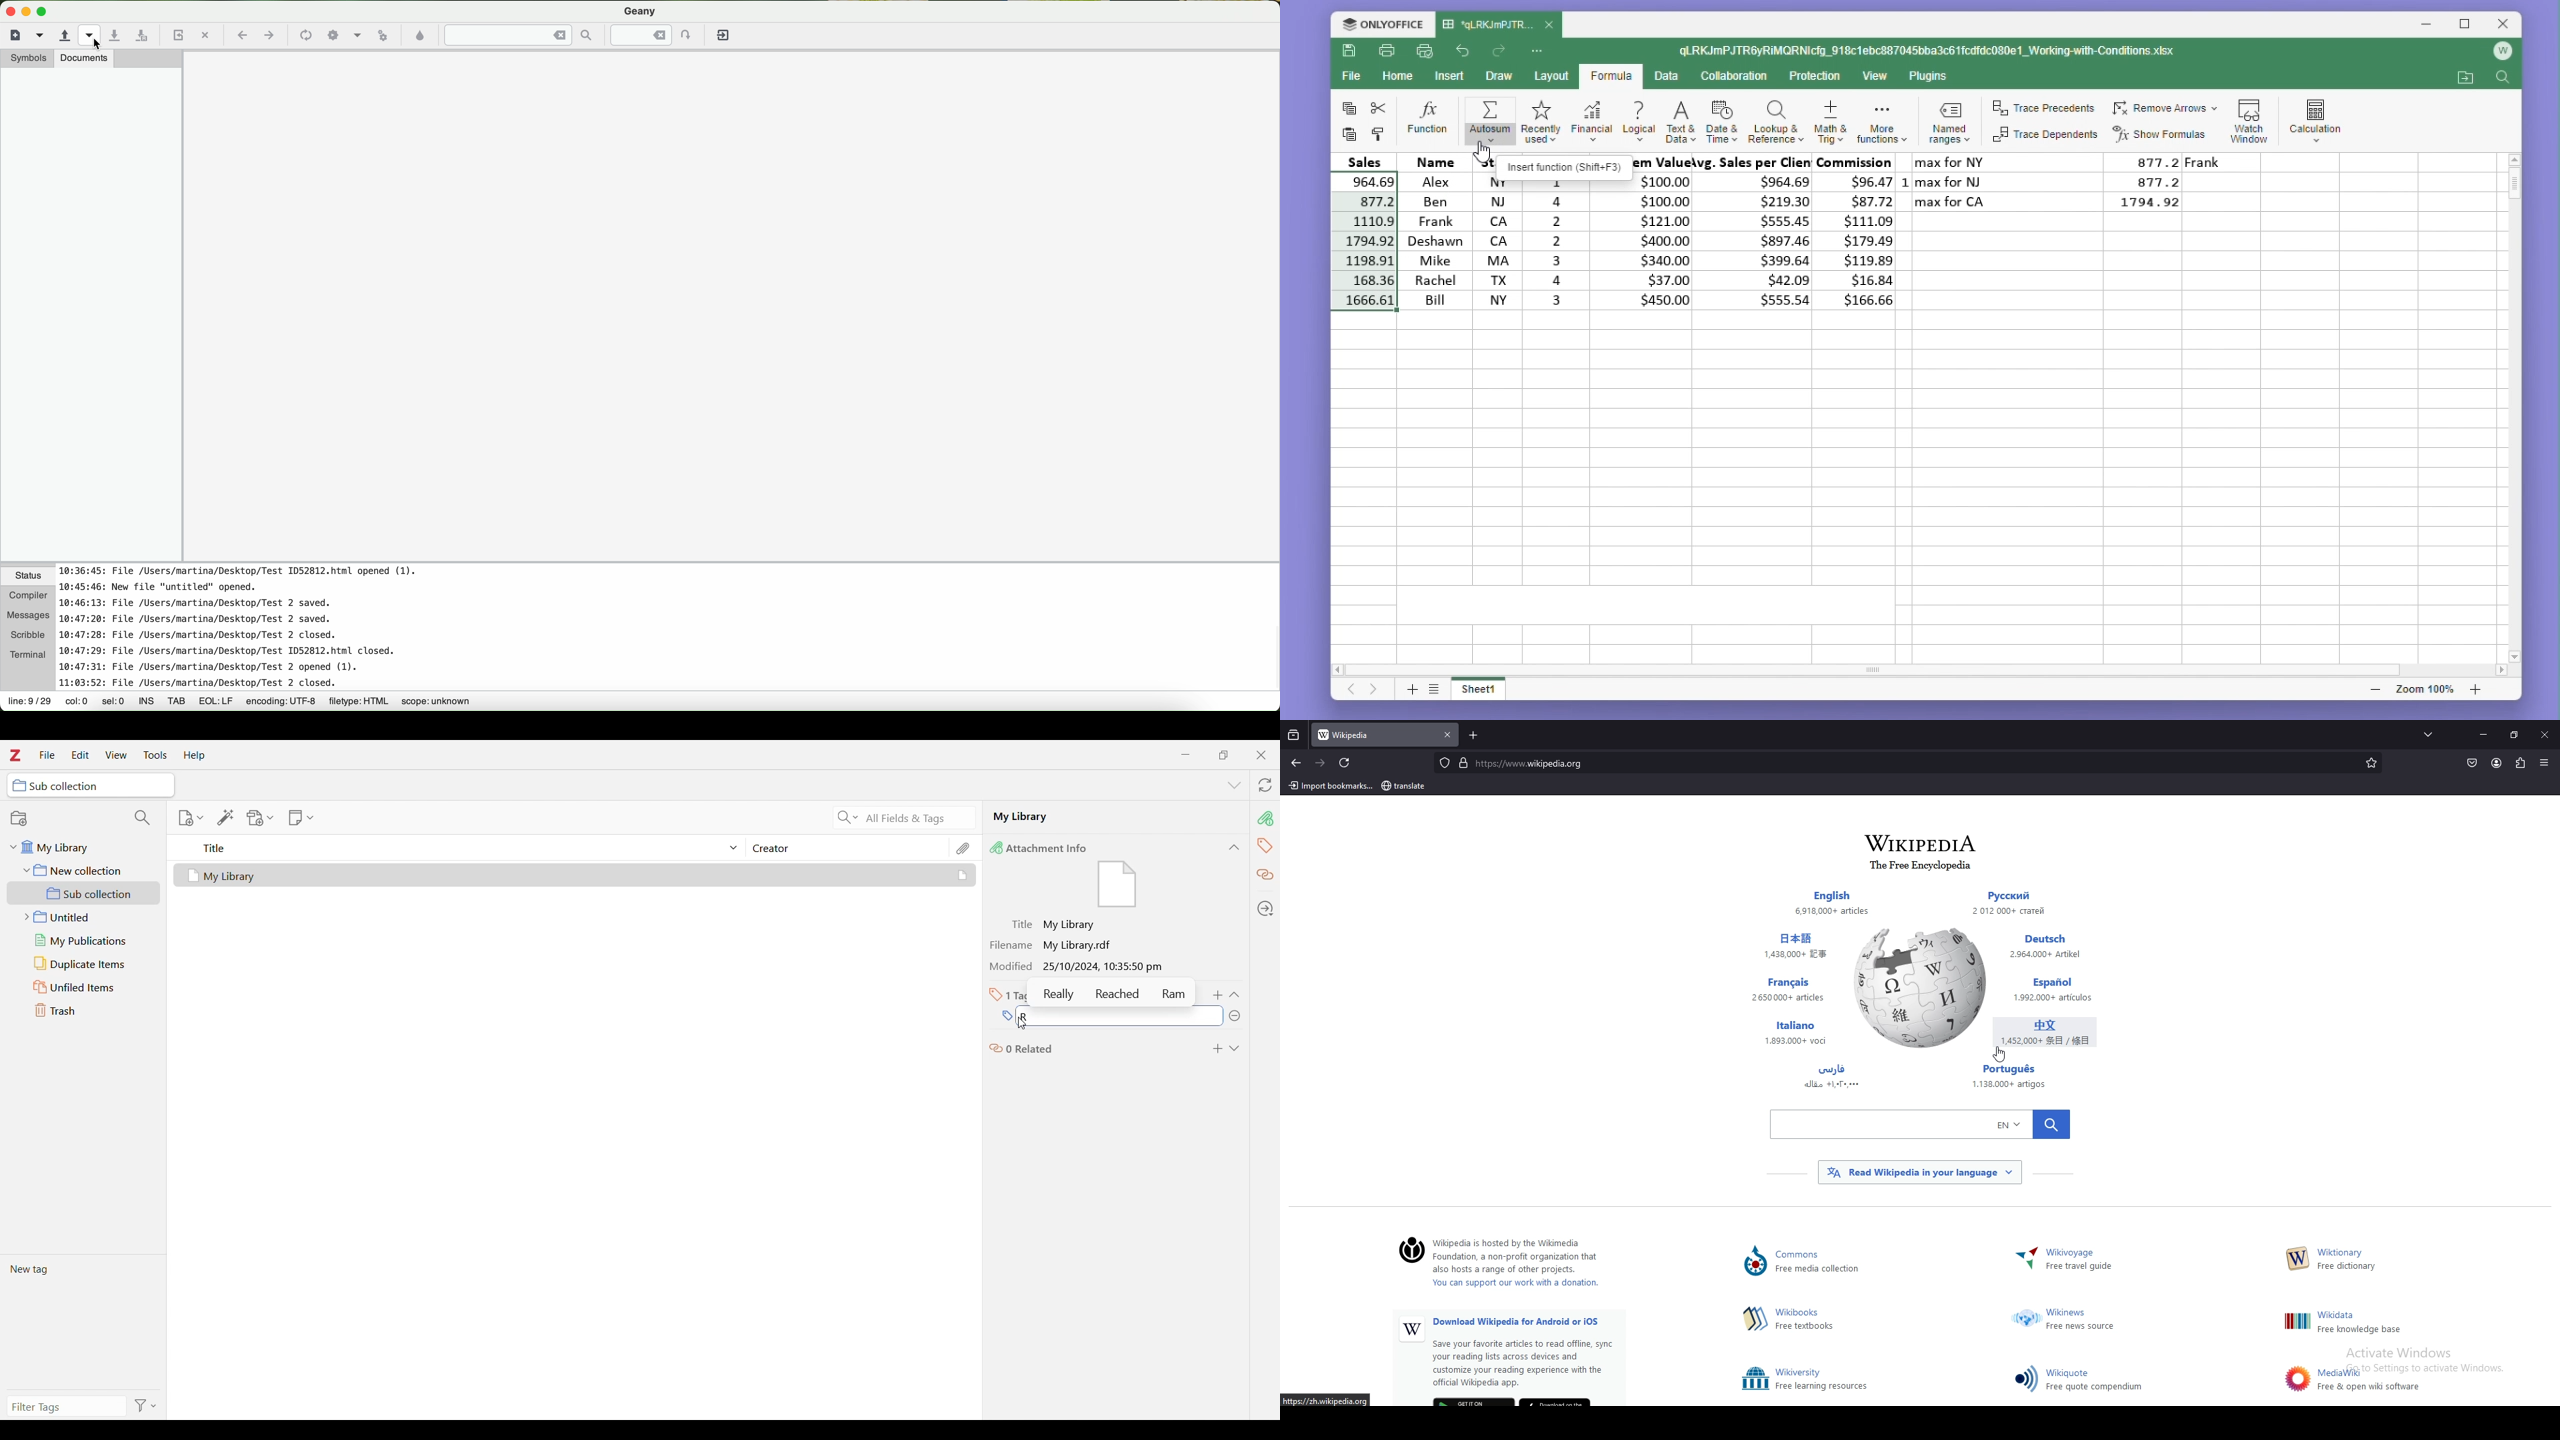  Describe the element at coordinates (2097, 1381) in the screenshot. I see `` at that location.